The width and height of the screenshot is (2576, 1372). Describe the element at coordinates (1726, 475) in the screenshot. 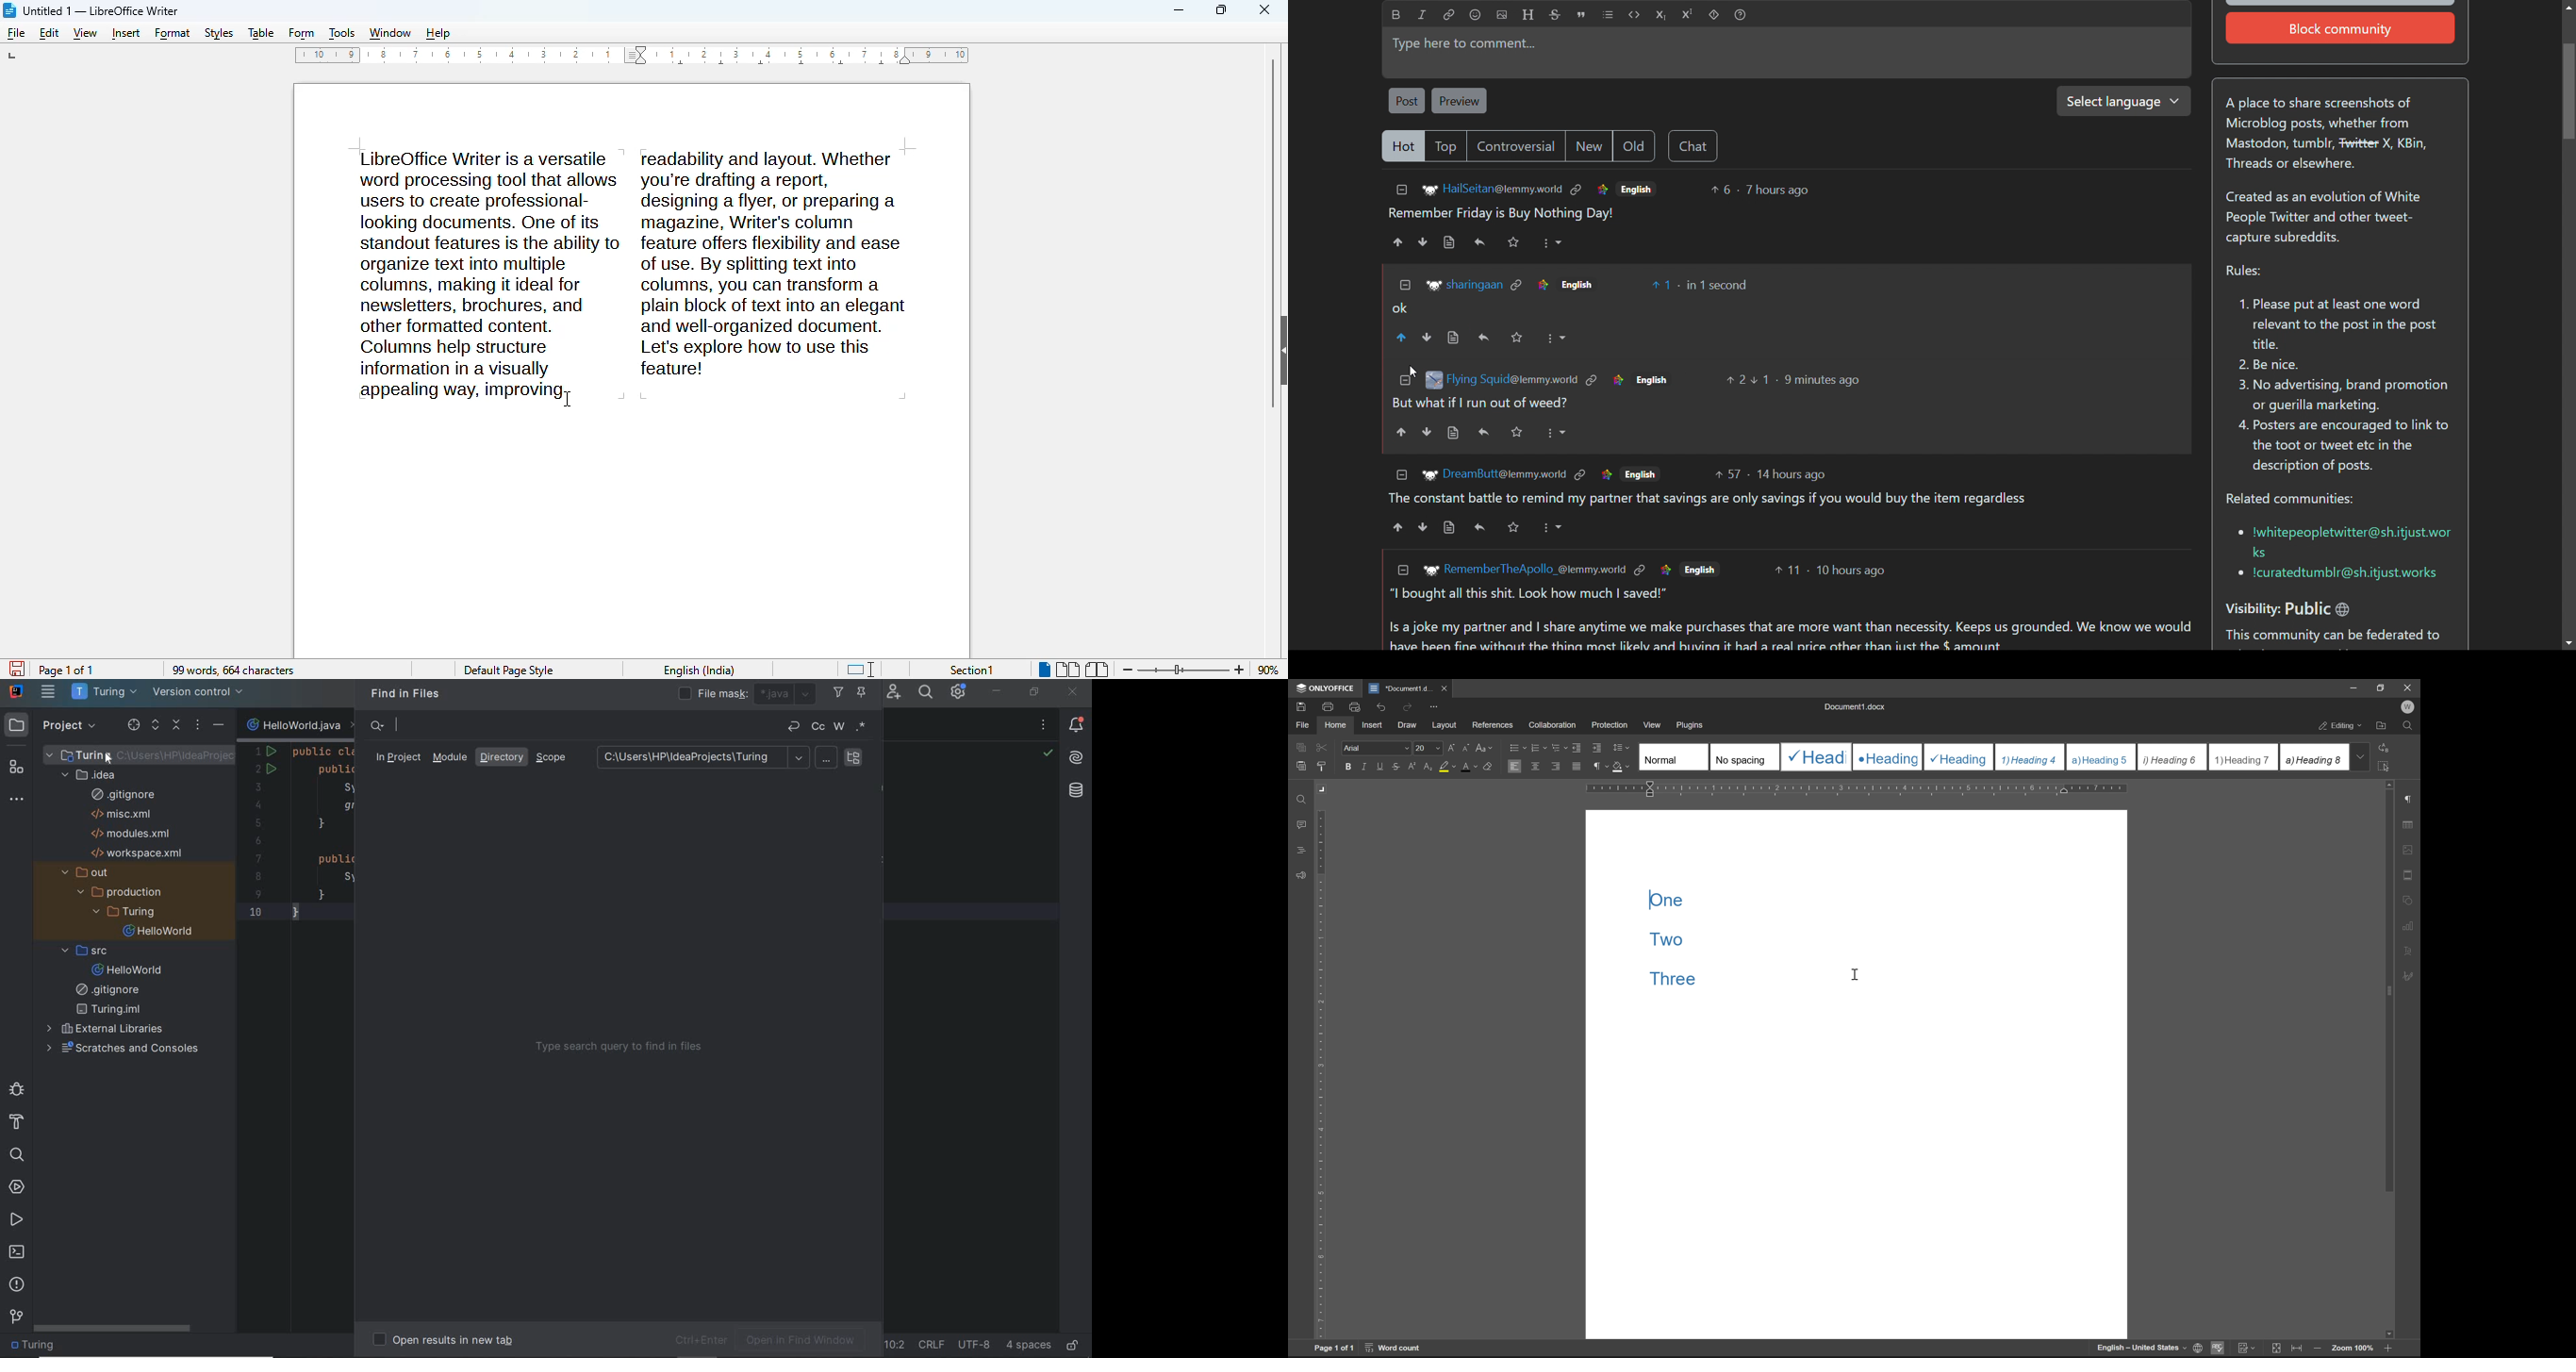

I see `number of upvotes` at that location.